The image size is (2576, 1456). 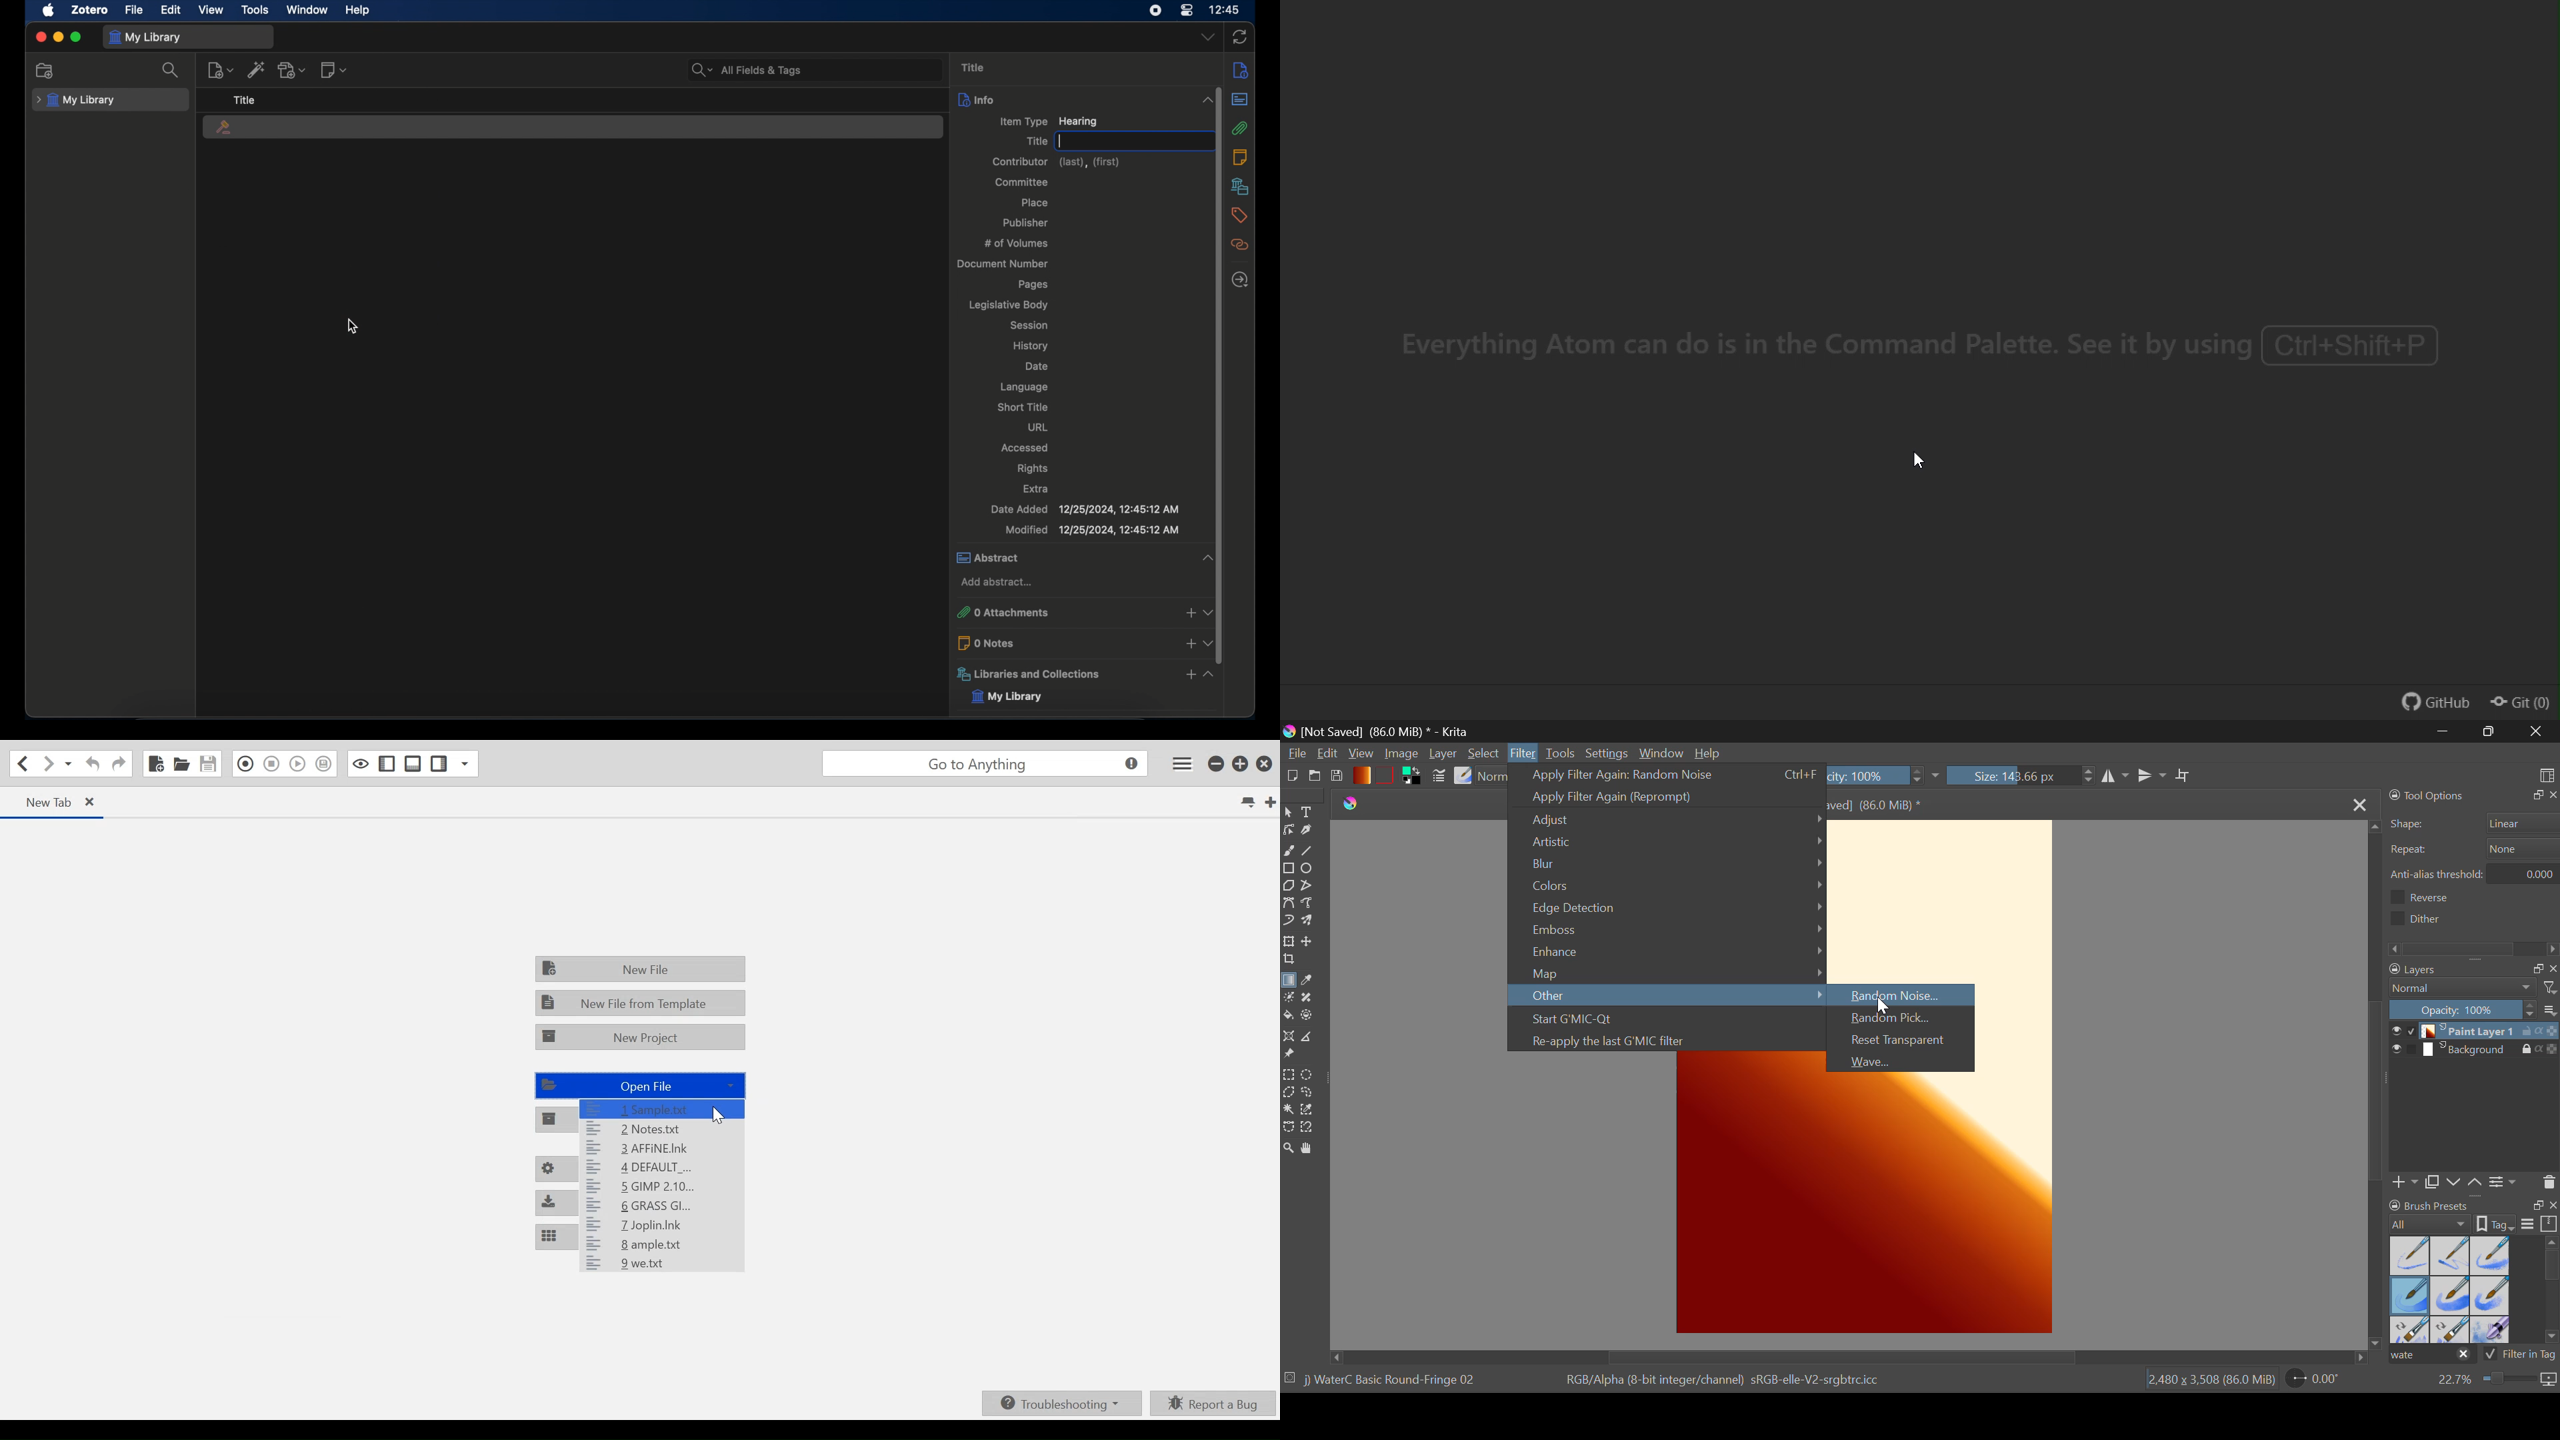 What do you see at coordinates (1288, 1111) in the screenshot?
I see `Continuous Selection` at bounding box center [1288, 1111].